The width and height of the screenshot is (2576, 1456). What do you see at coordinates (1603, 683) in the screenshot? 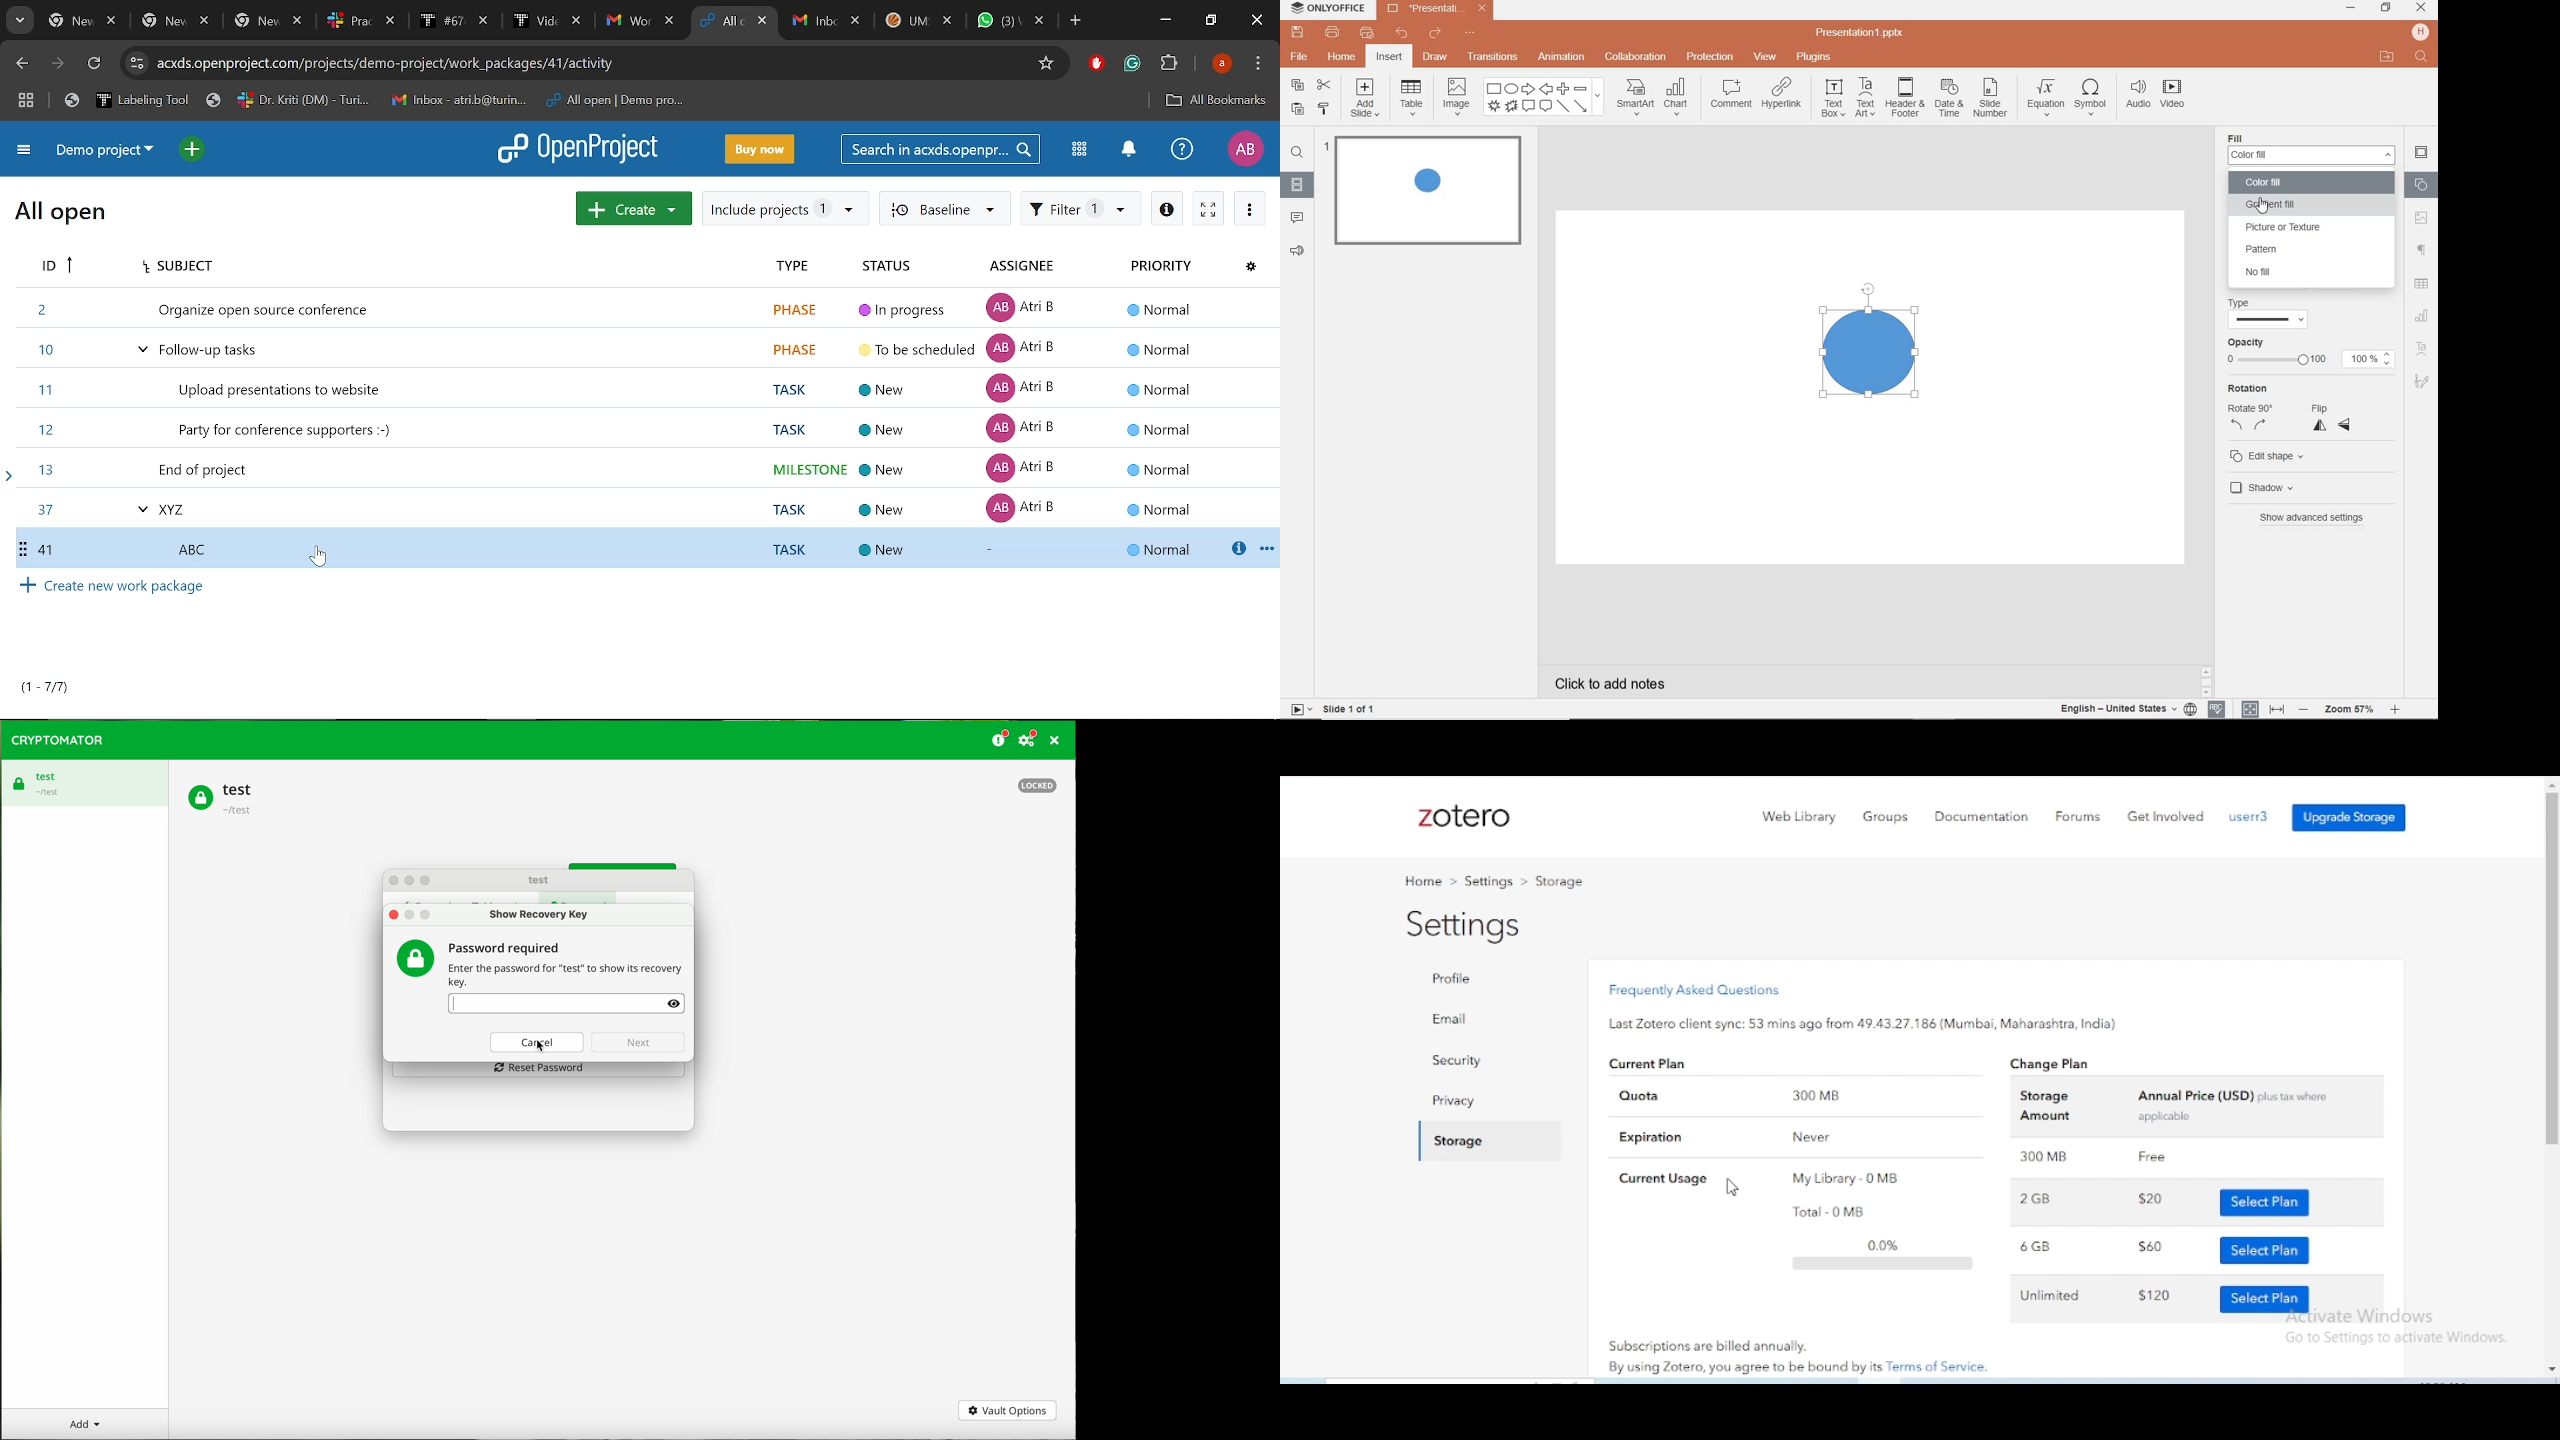
I see `click to add notes` at bounding box center [1603, 683].